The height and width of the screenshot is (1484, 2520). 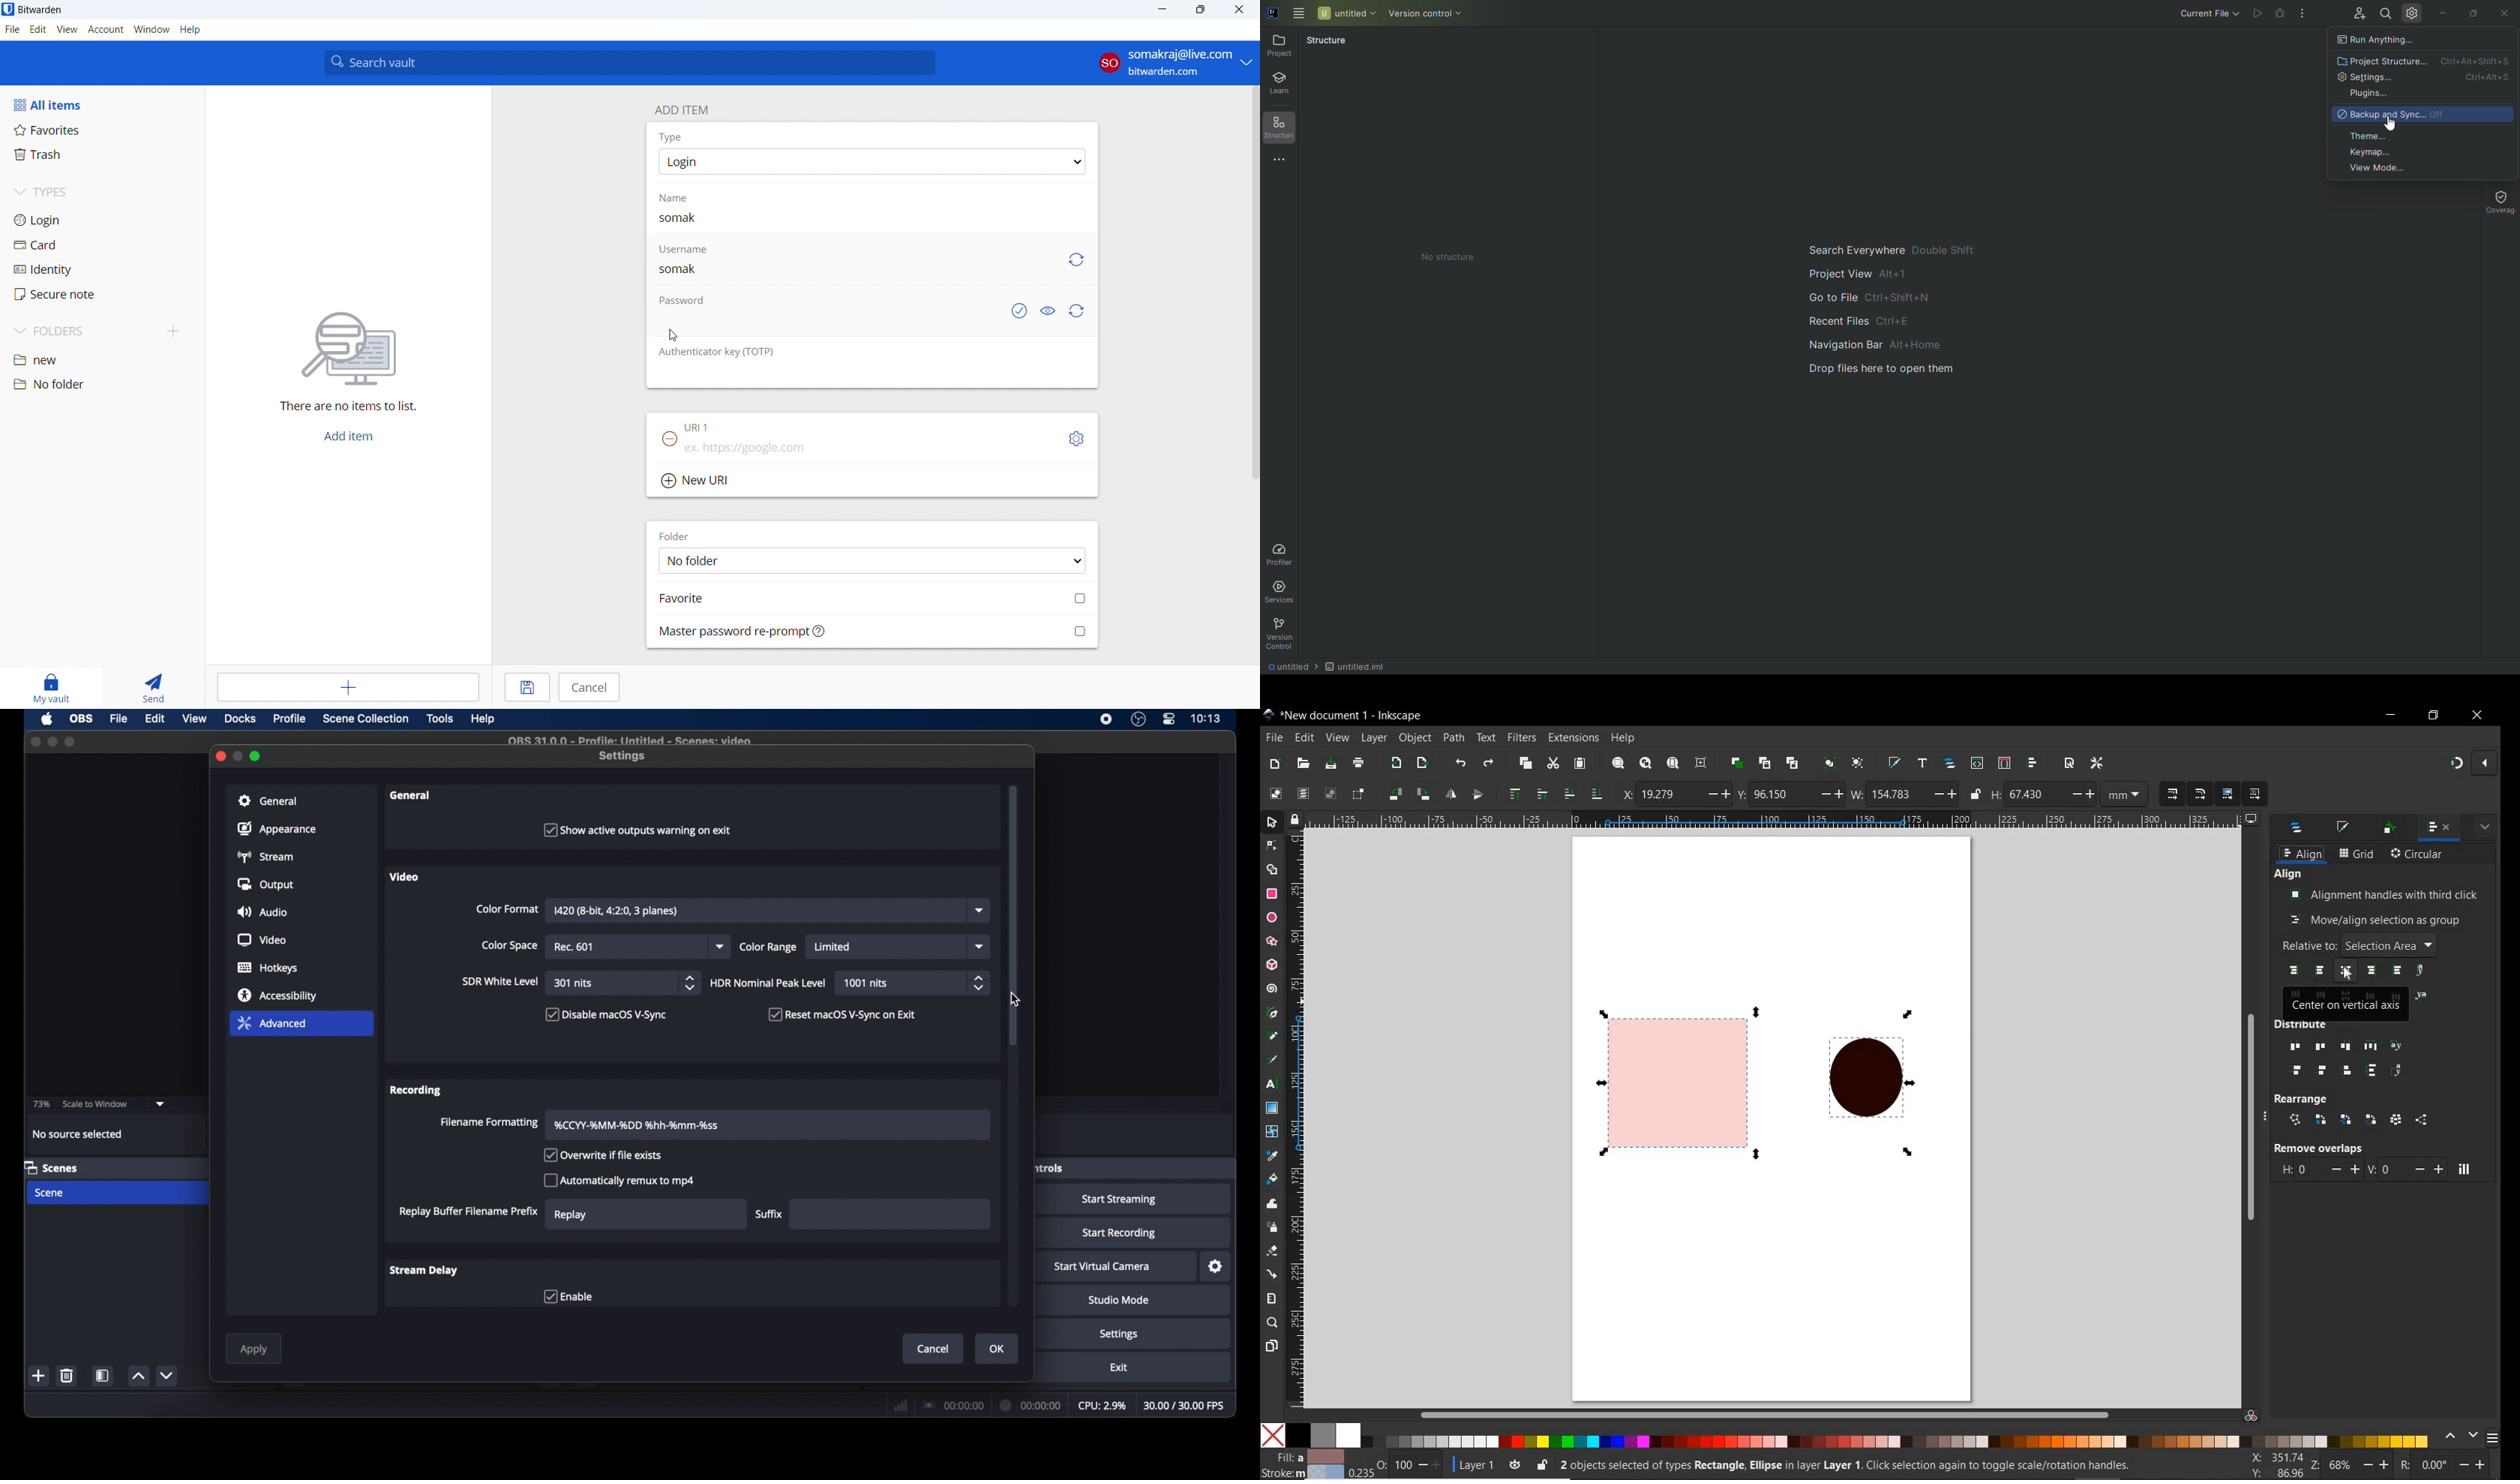 What do you see at coordinates (404, 877) in the screenshot?
I see `video` at bounding box center [404, 877].